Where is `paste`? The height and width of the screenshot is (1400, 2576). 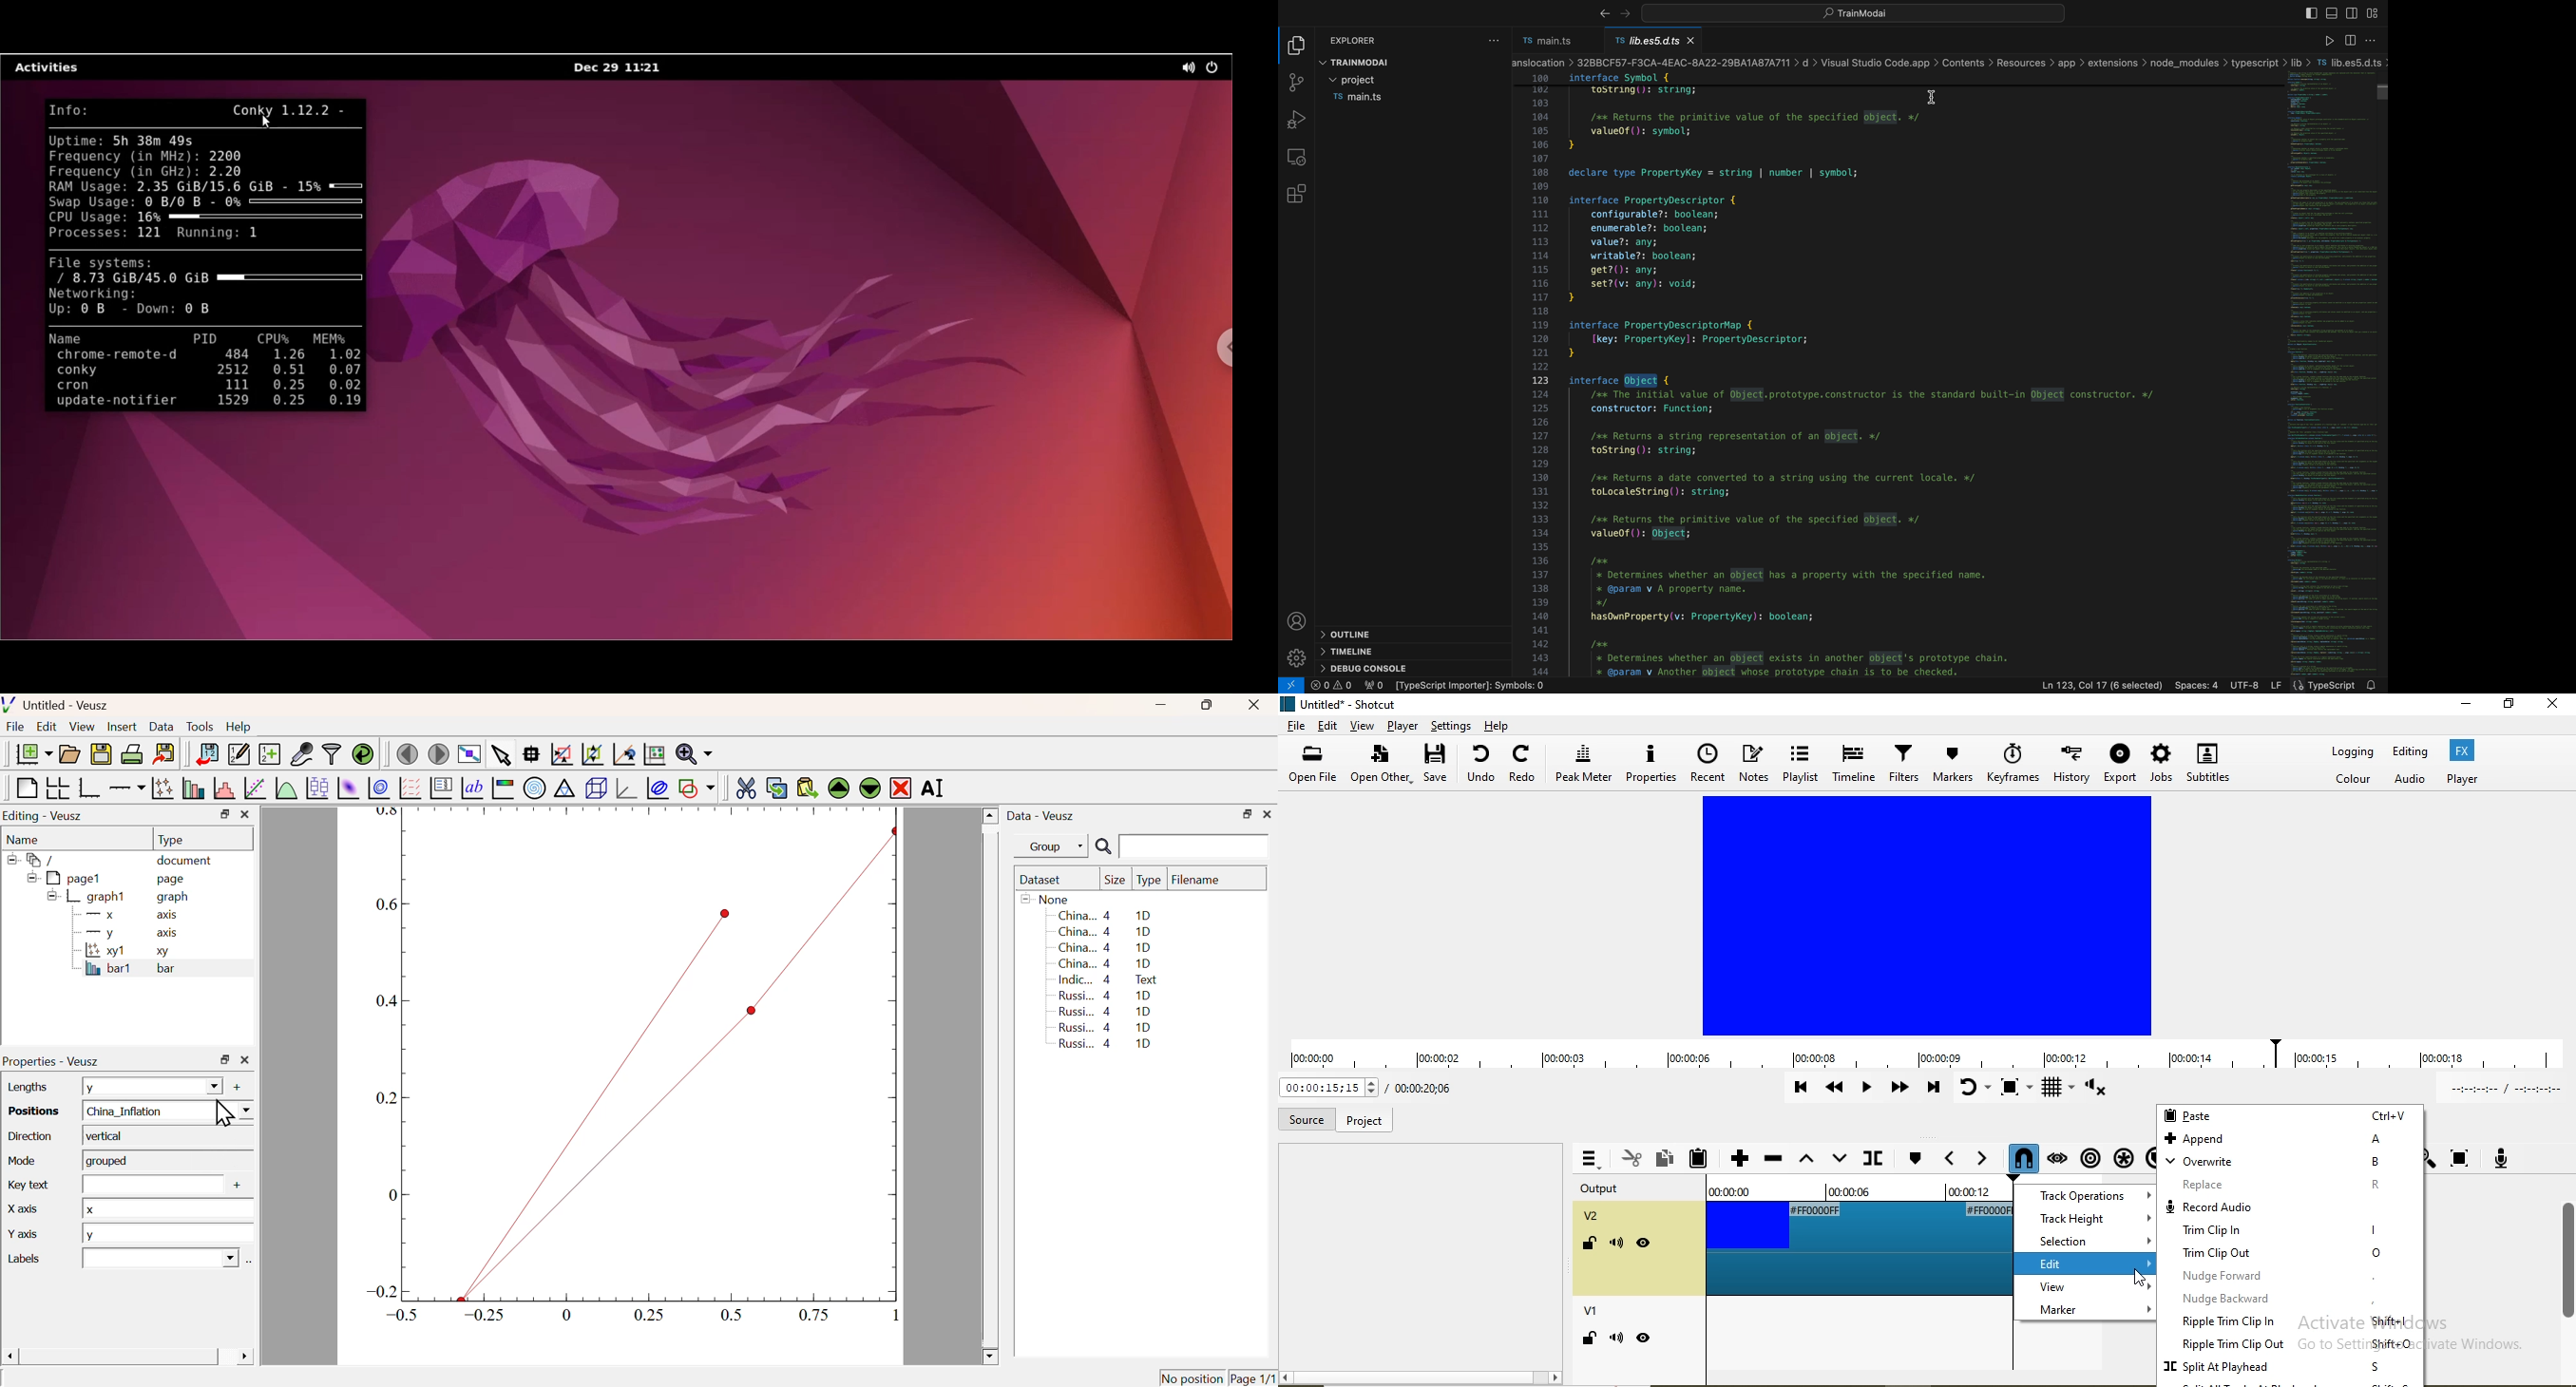
paste is located at coordinates (2289, 1115).